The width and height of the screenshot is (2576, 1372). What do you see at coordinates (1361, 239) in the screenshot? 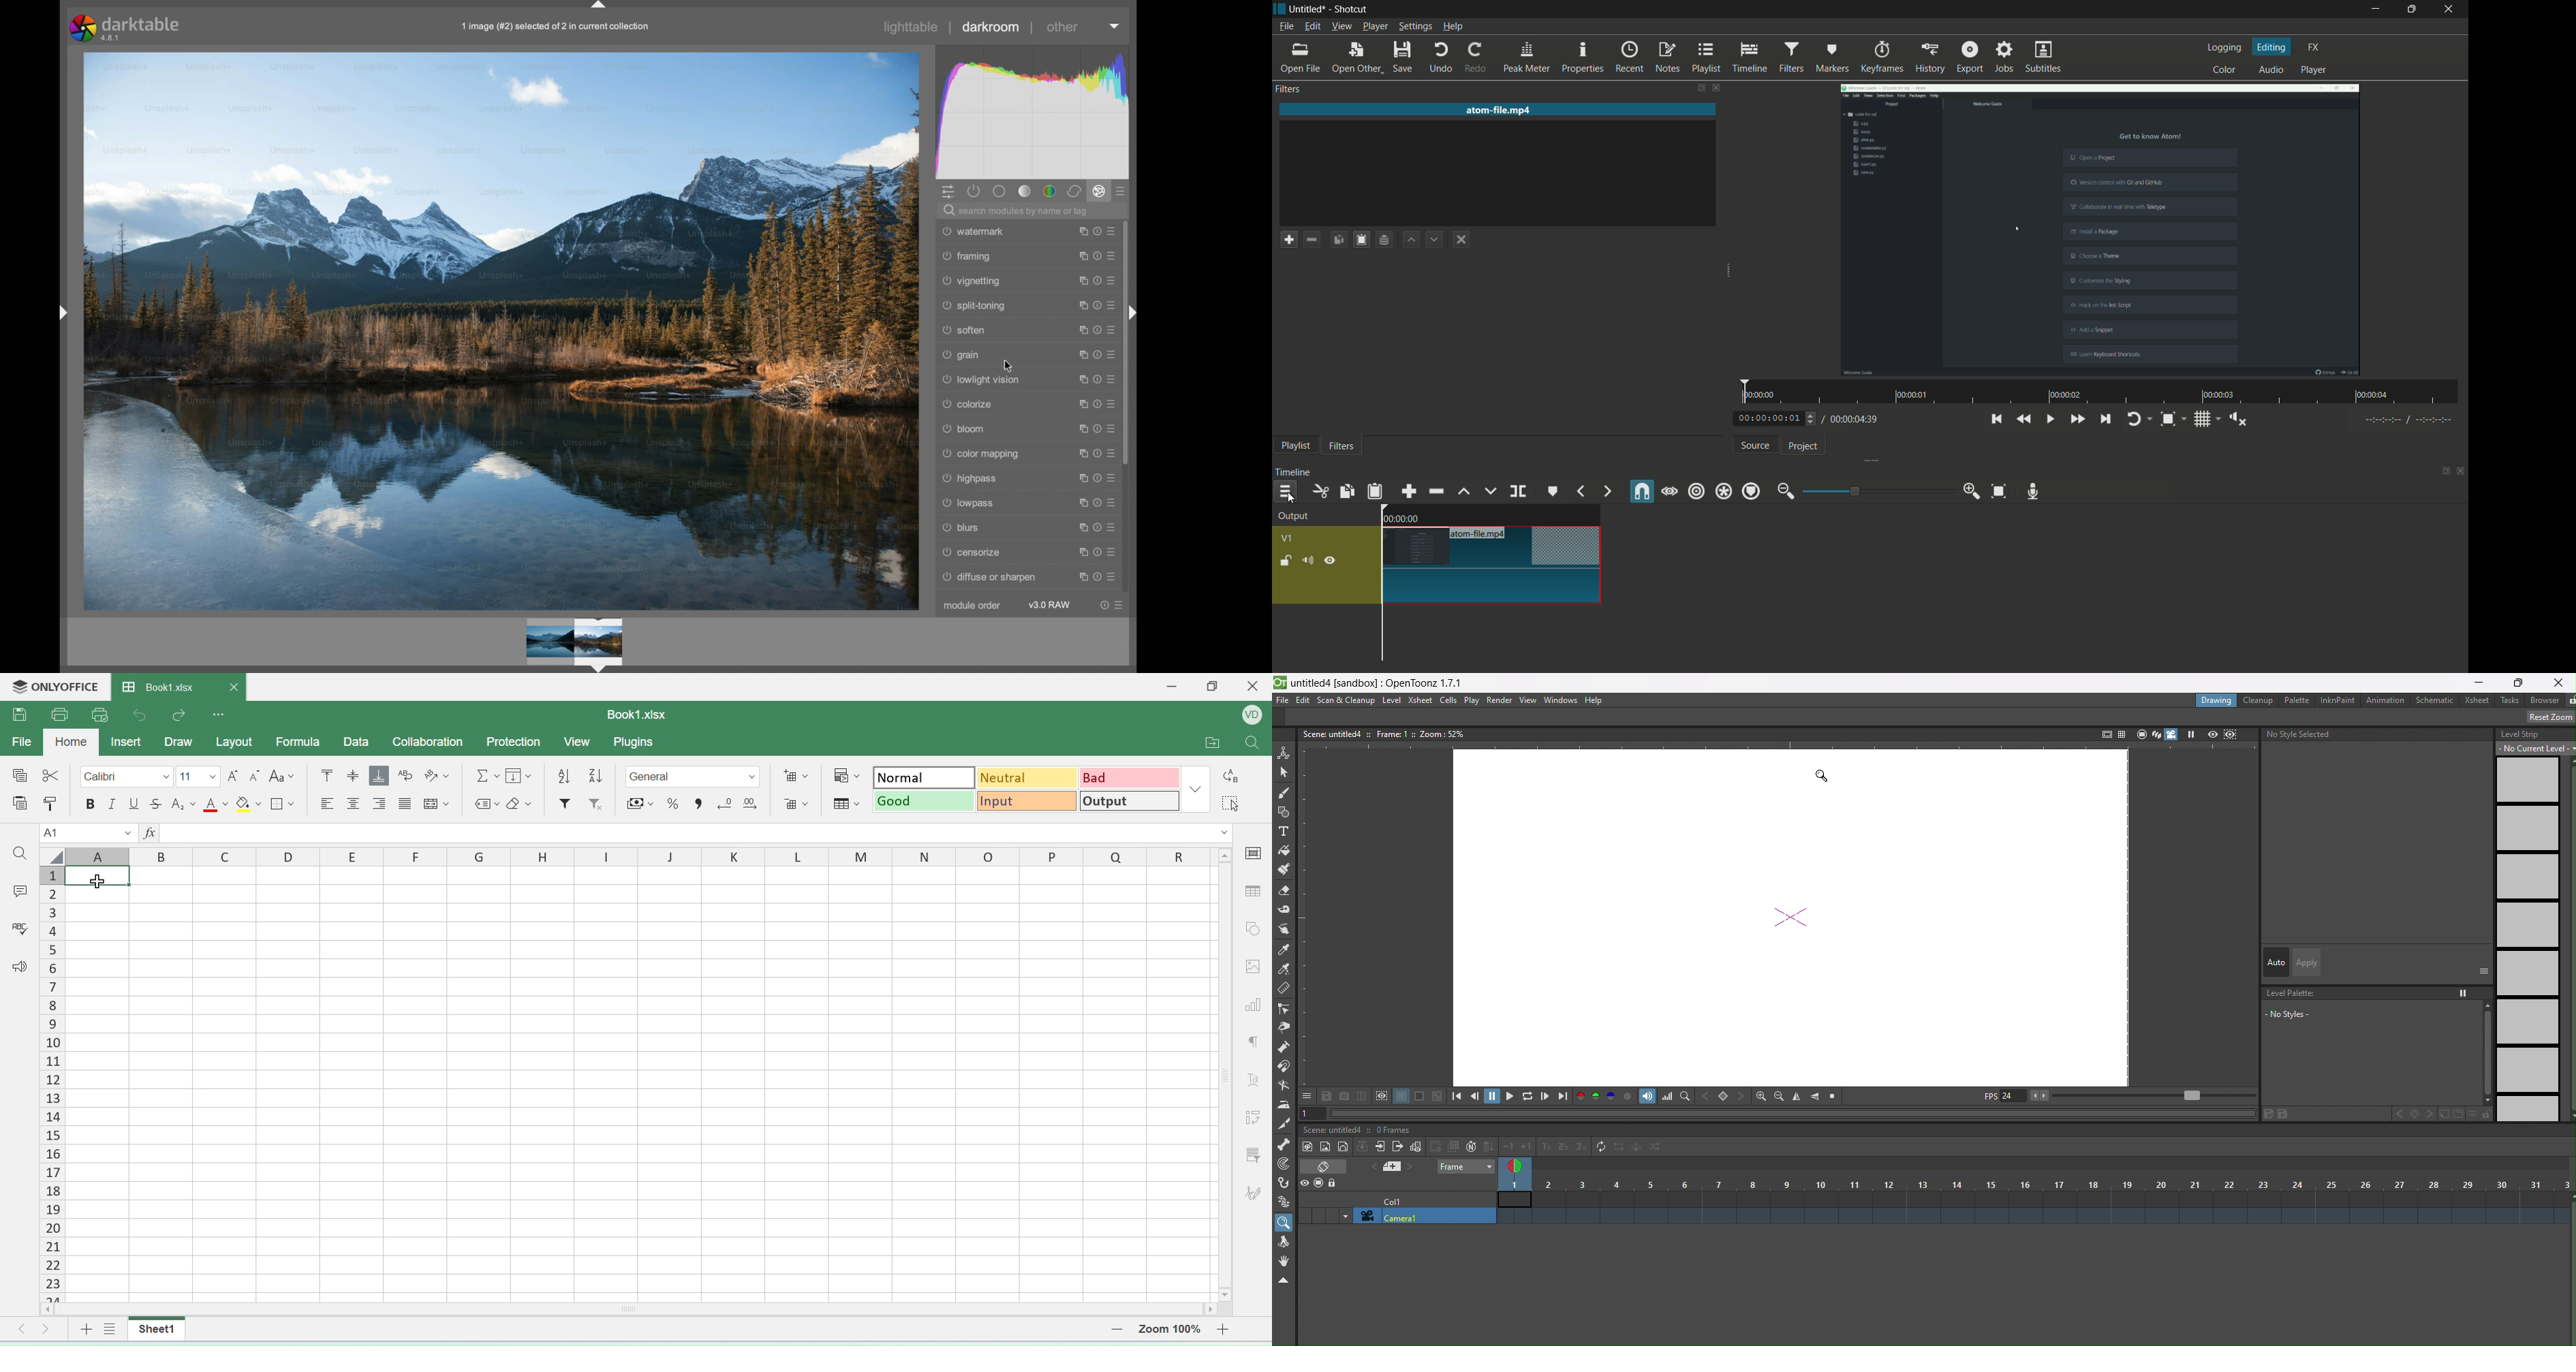
I see `paste filters` at bounding box center [1361, 239].